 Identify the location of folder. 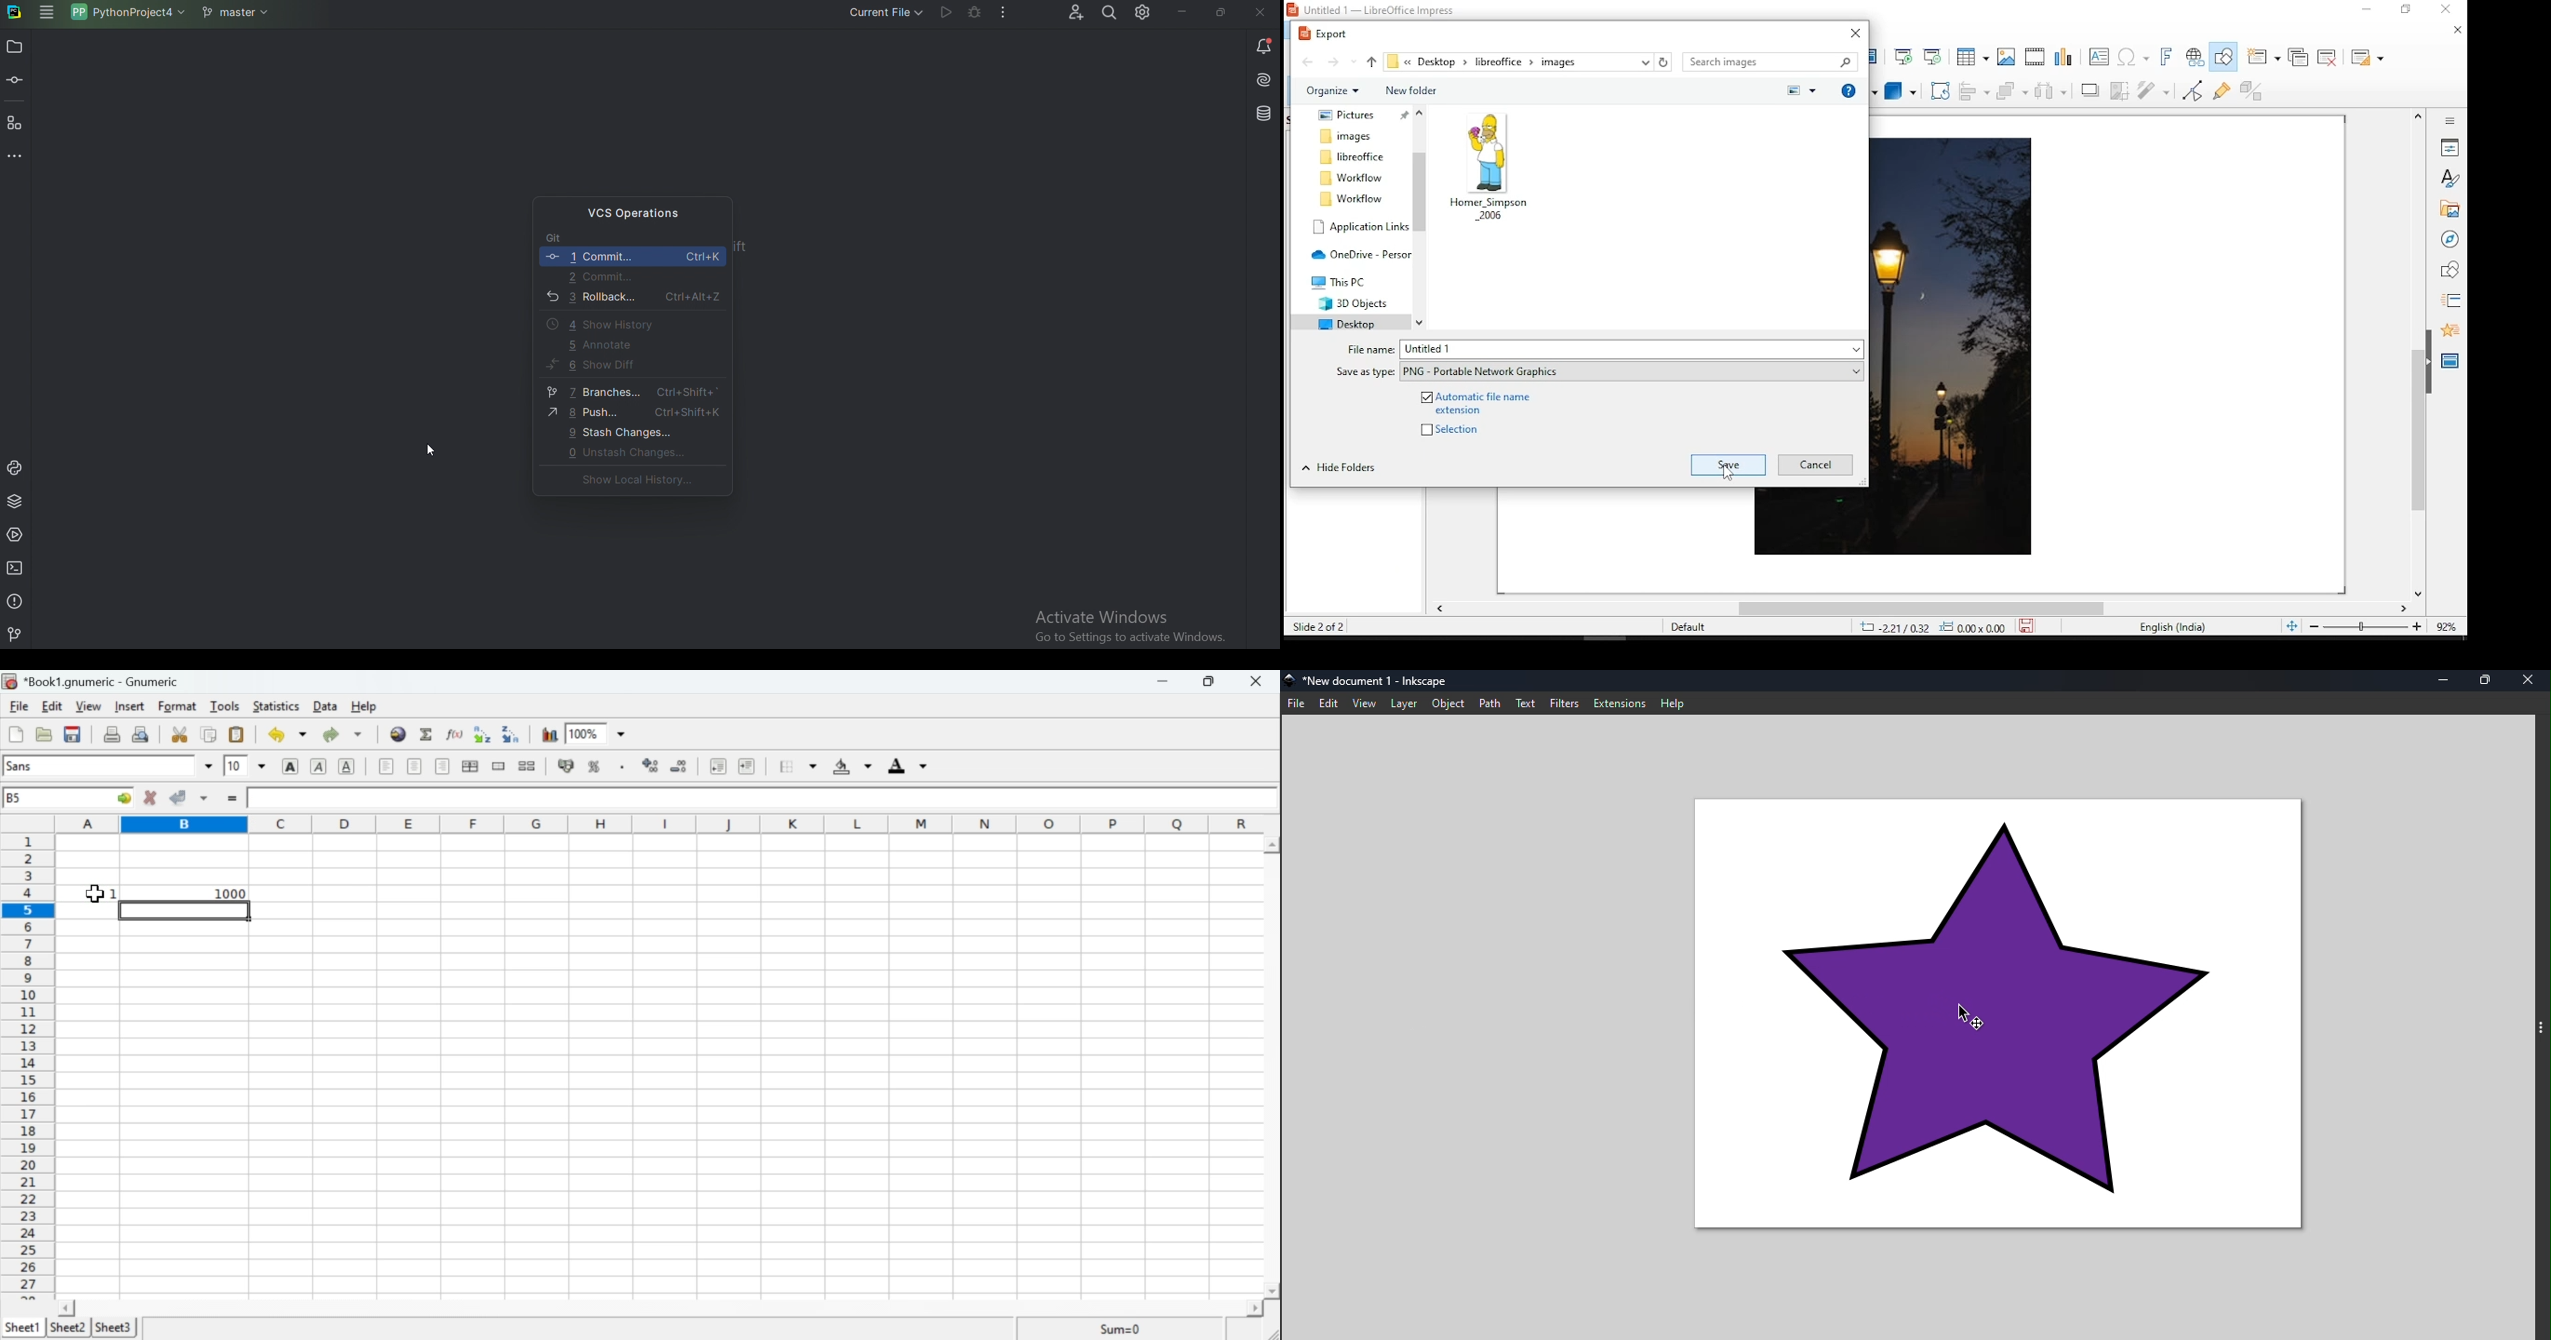
(1354, 157).